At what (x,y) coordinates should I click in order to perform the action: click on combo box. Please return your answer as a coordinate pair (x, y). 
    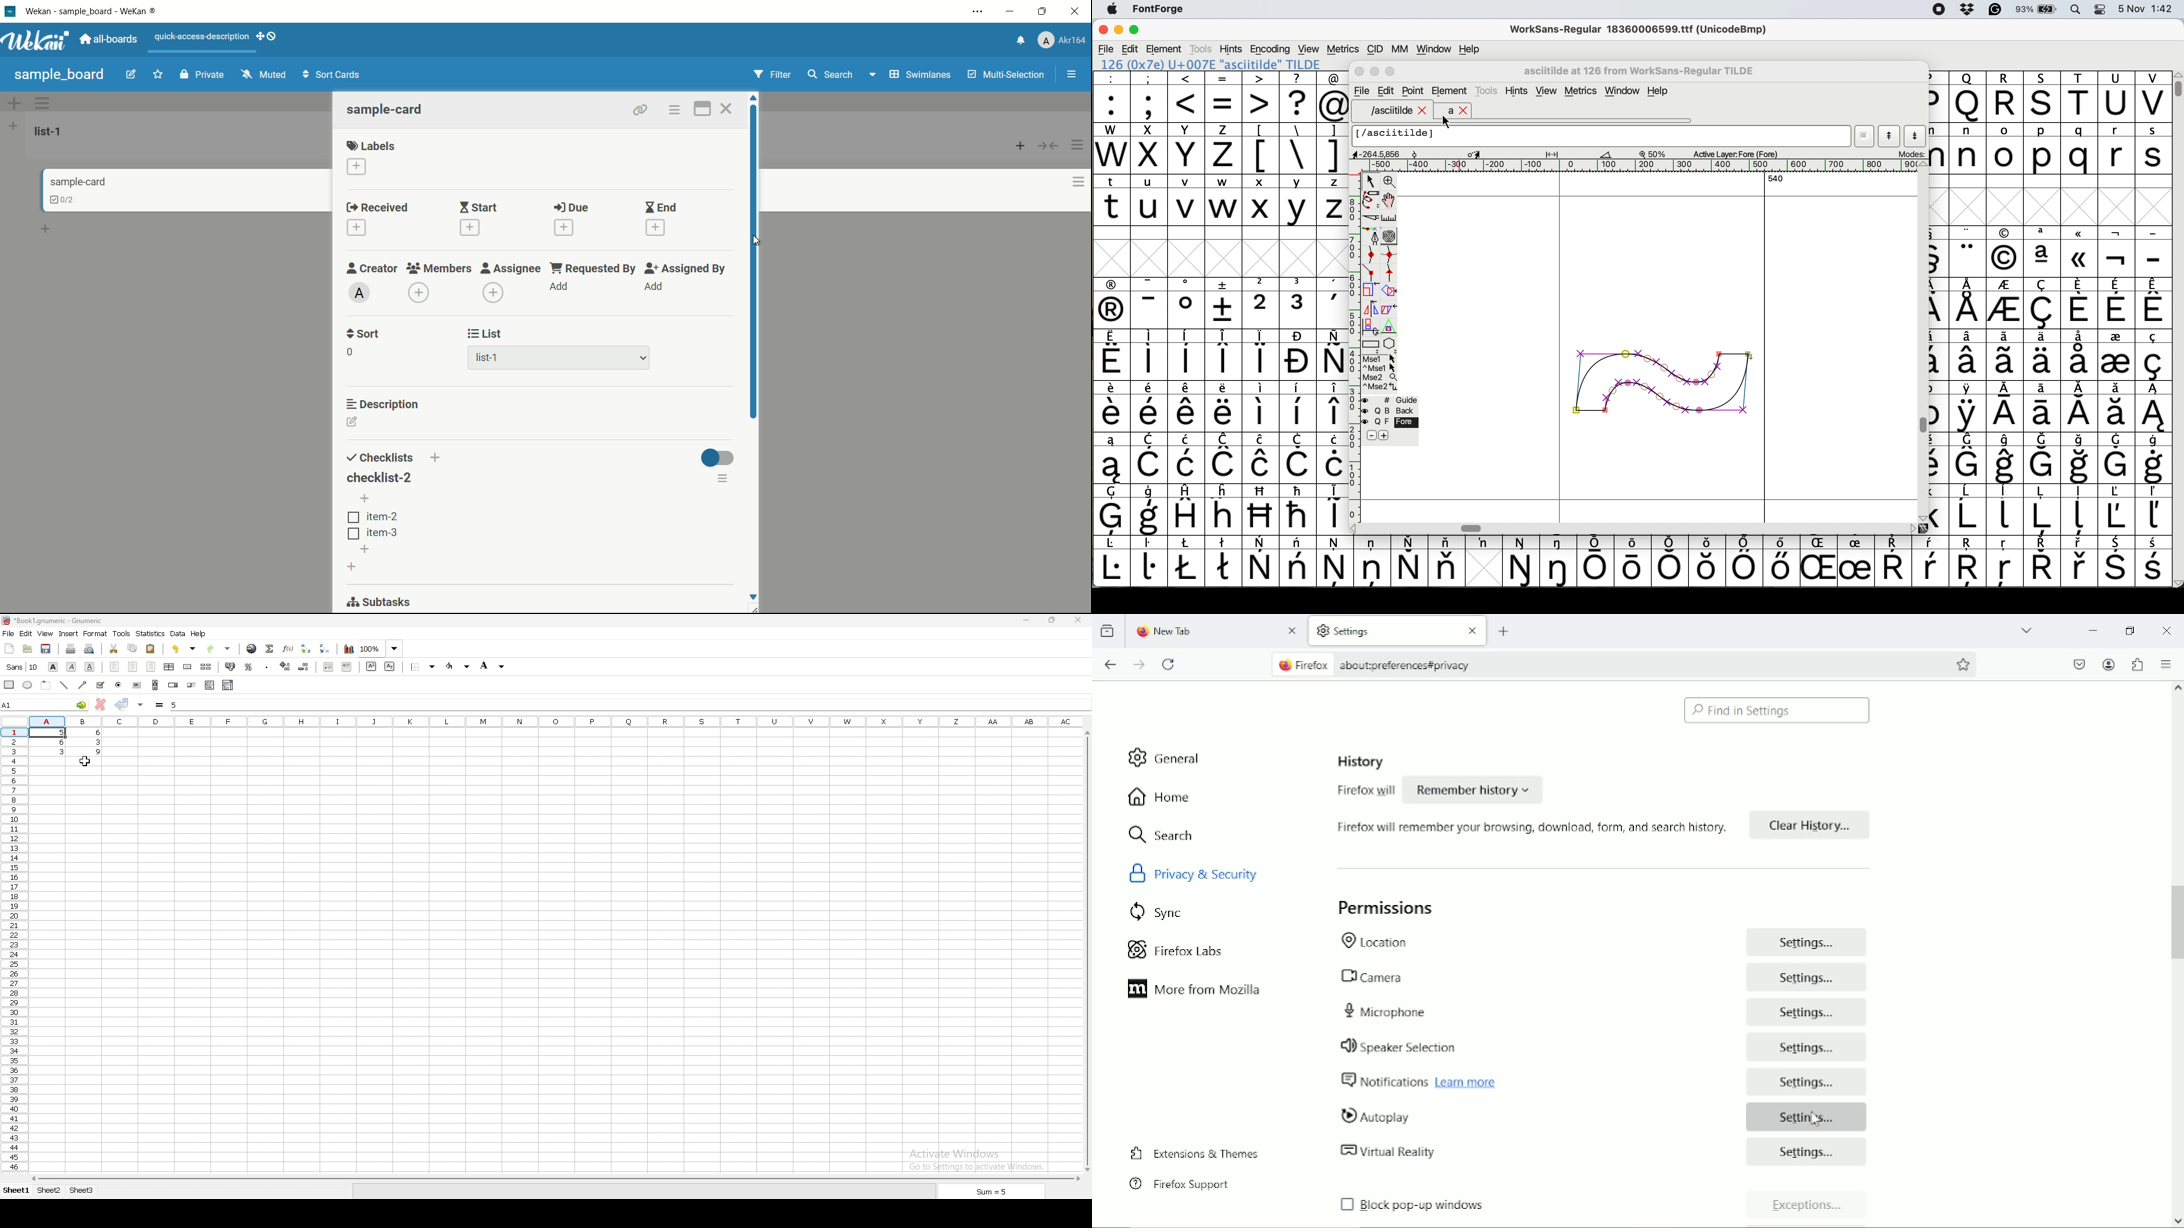
    Looking at the image, I should click on (228, 685).